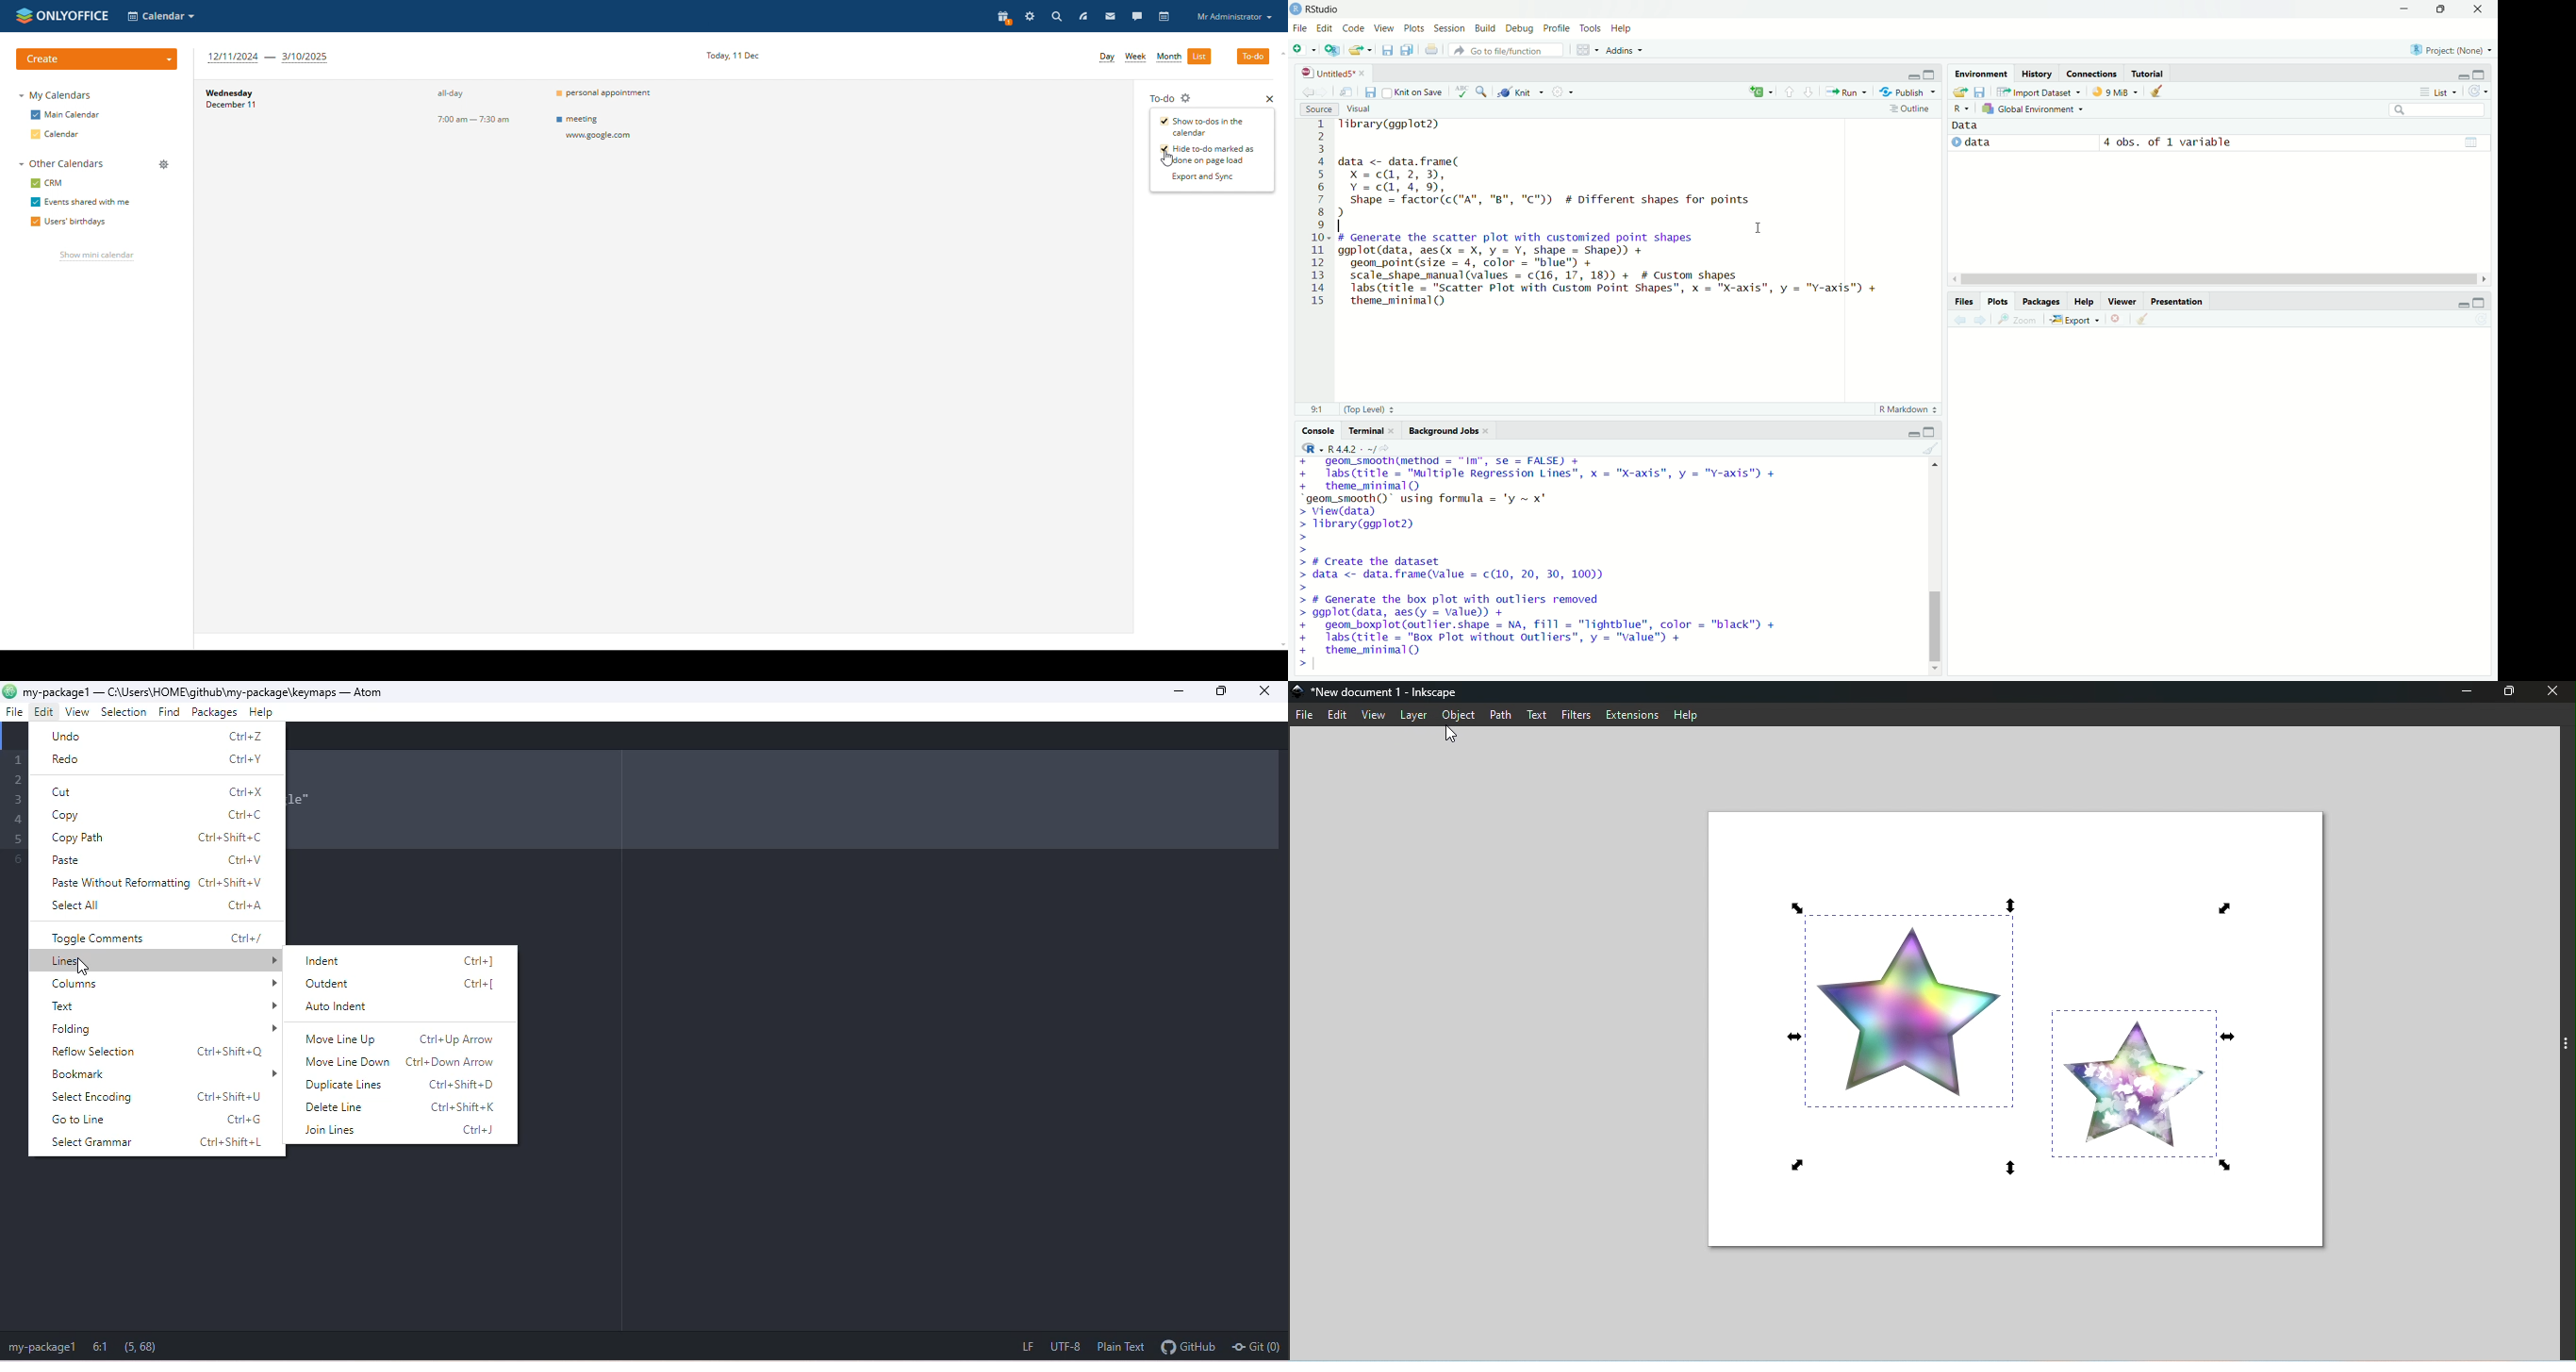 Image resolution: width=2576 pixels, height=1372 pixels. I want to click on Files, so click(1964, 301).